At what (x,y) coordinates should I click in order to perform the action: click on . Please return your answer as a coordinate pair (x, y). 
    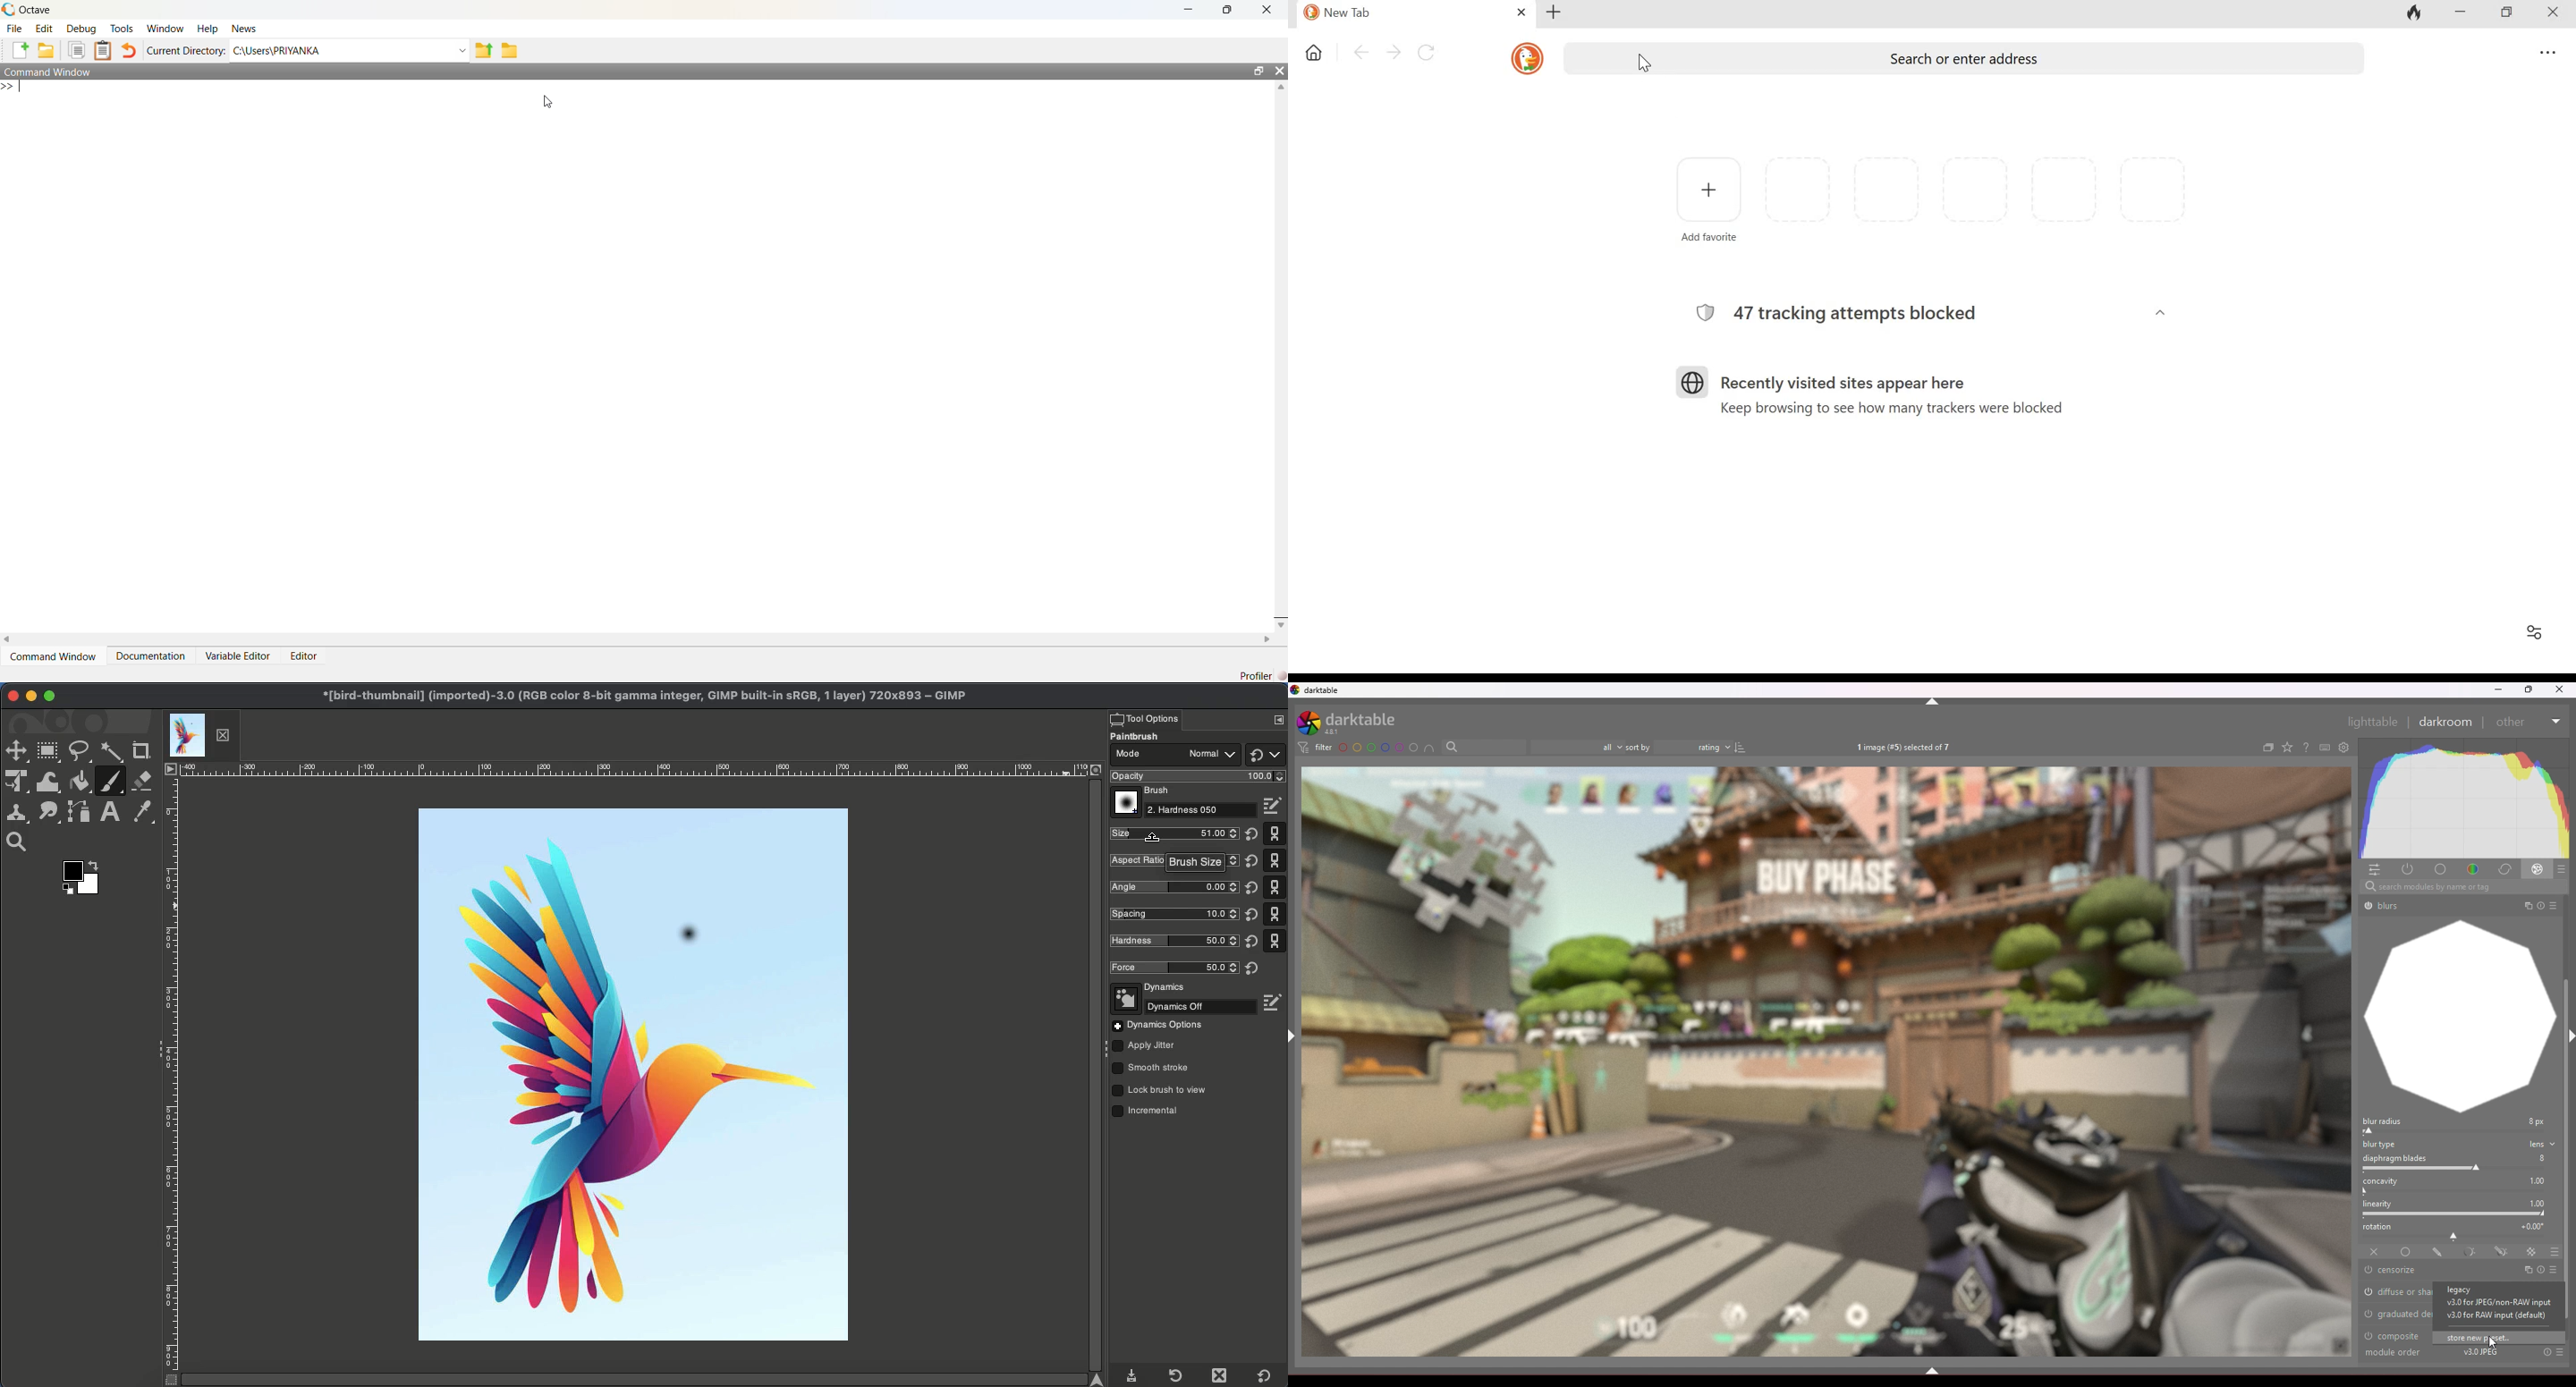
    Looking at the image, I should click on (2479, 1353).